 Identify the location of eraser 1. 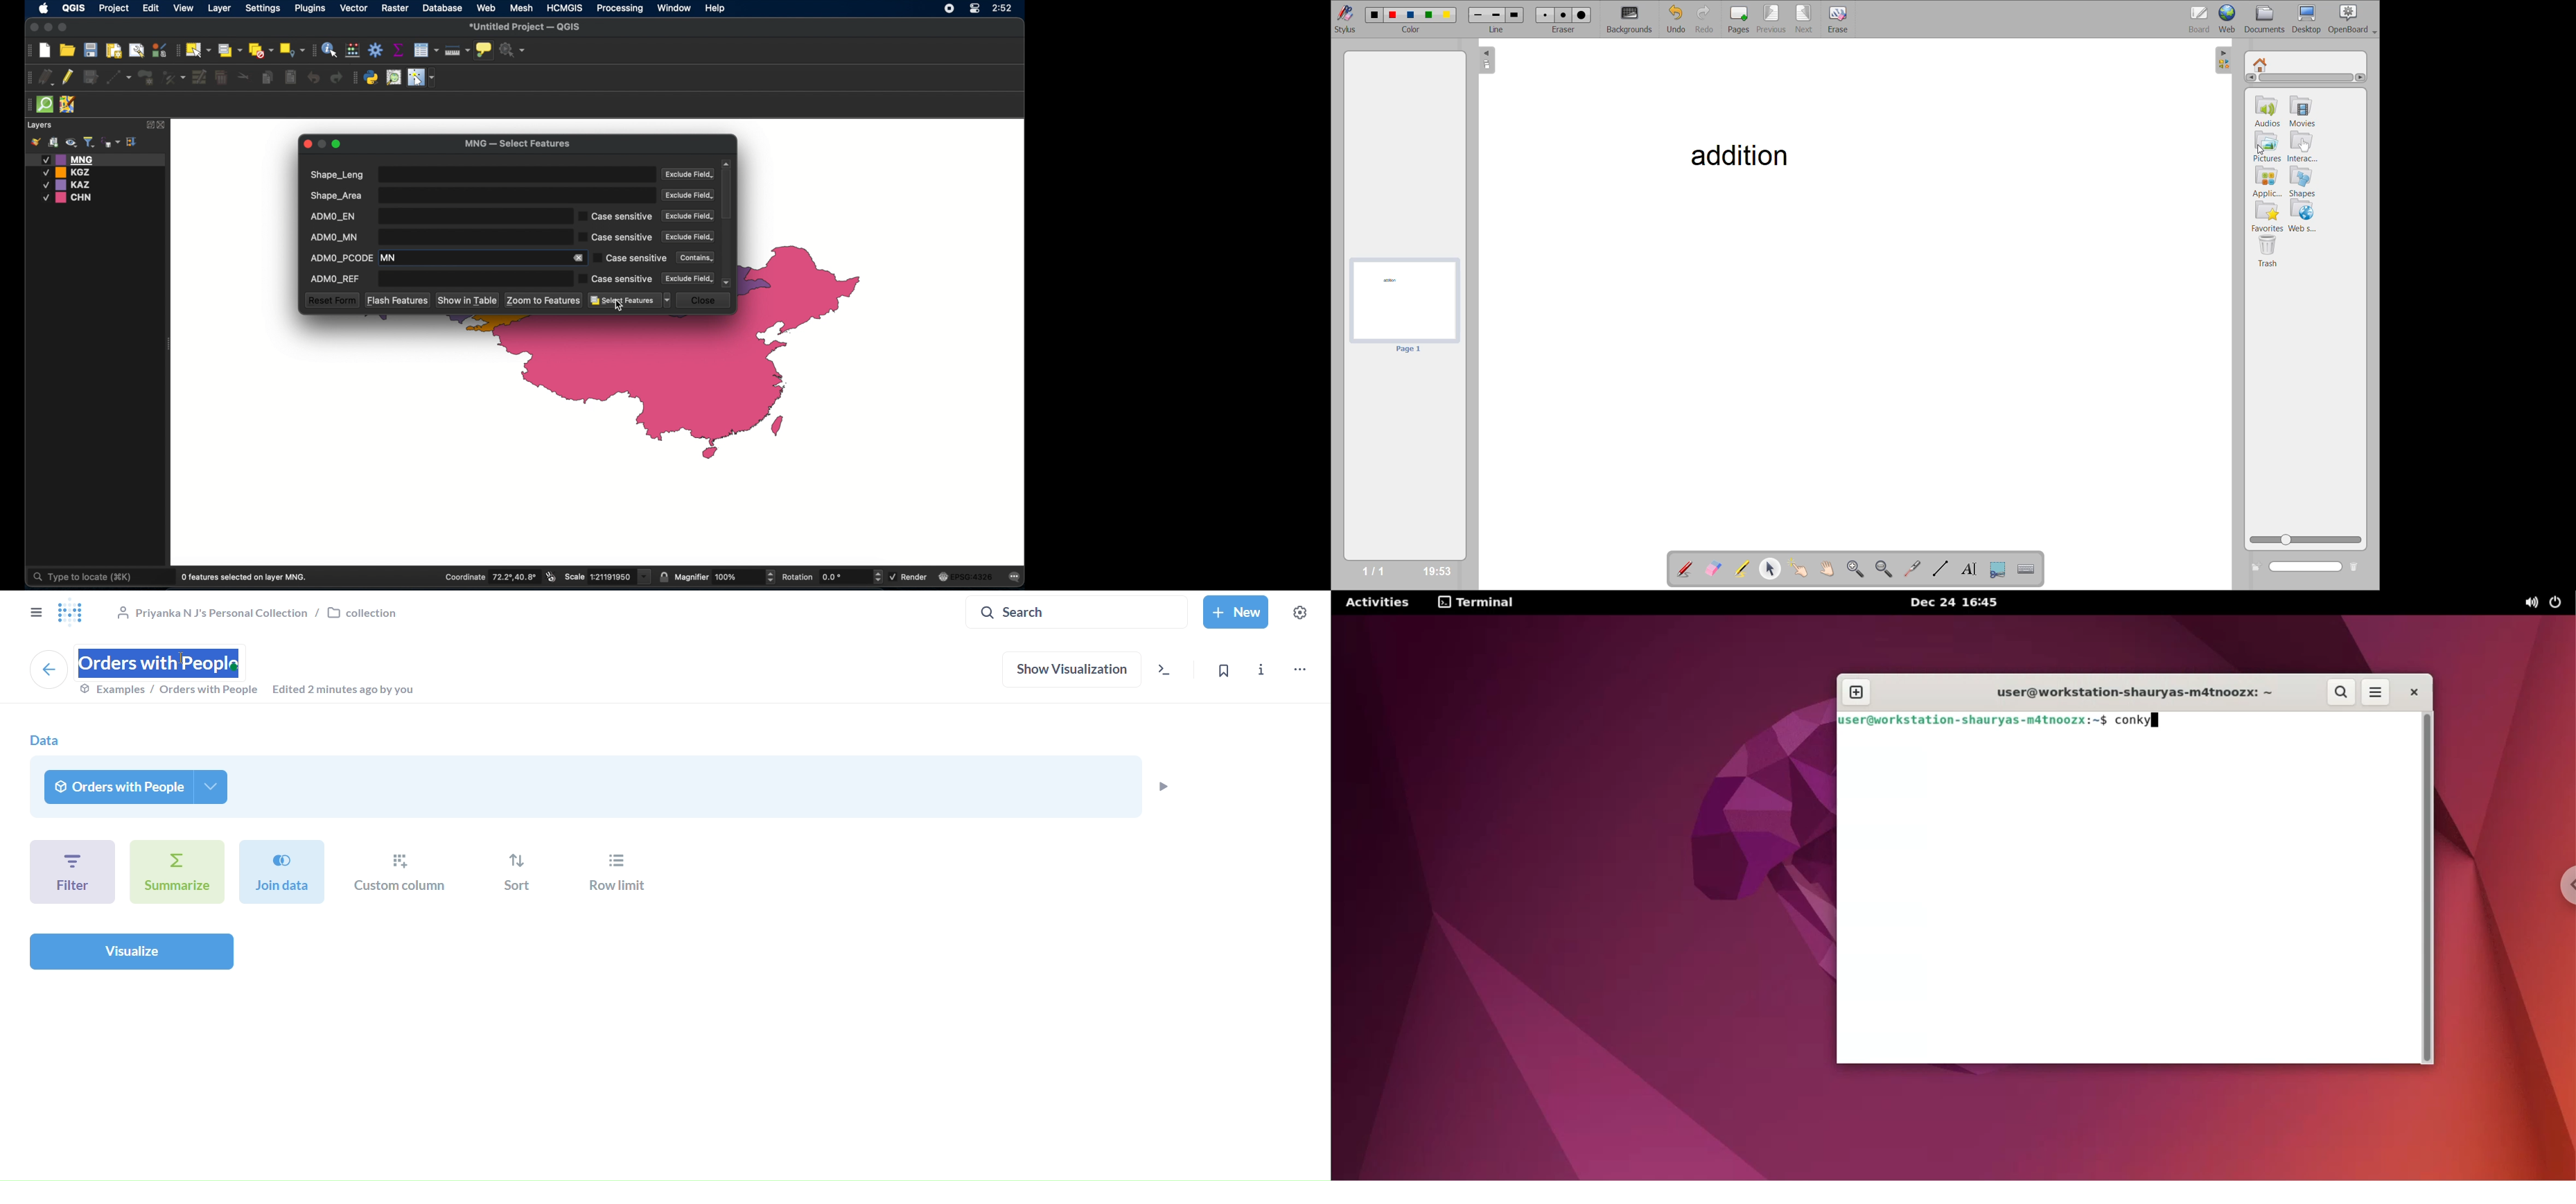
(1546, 14).